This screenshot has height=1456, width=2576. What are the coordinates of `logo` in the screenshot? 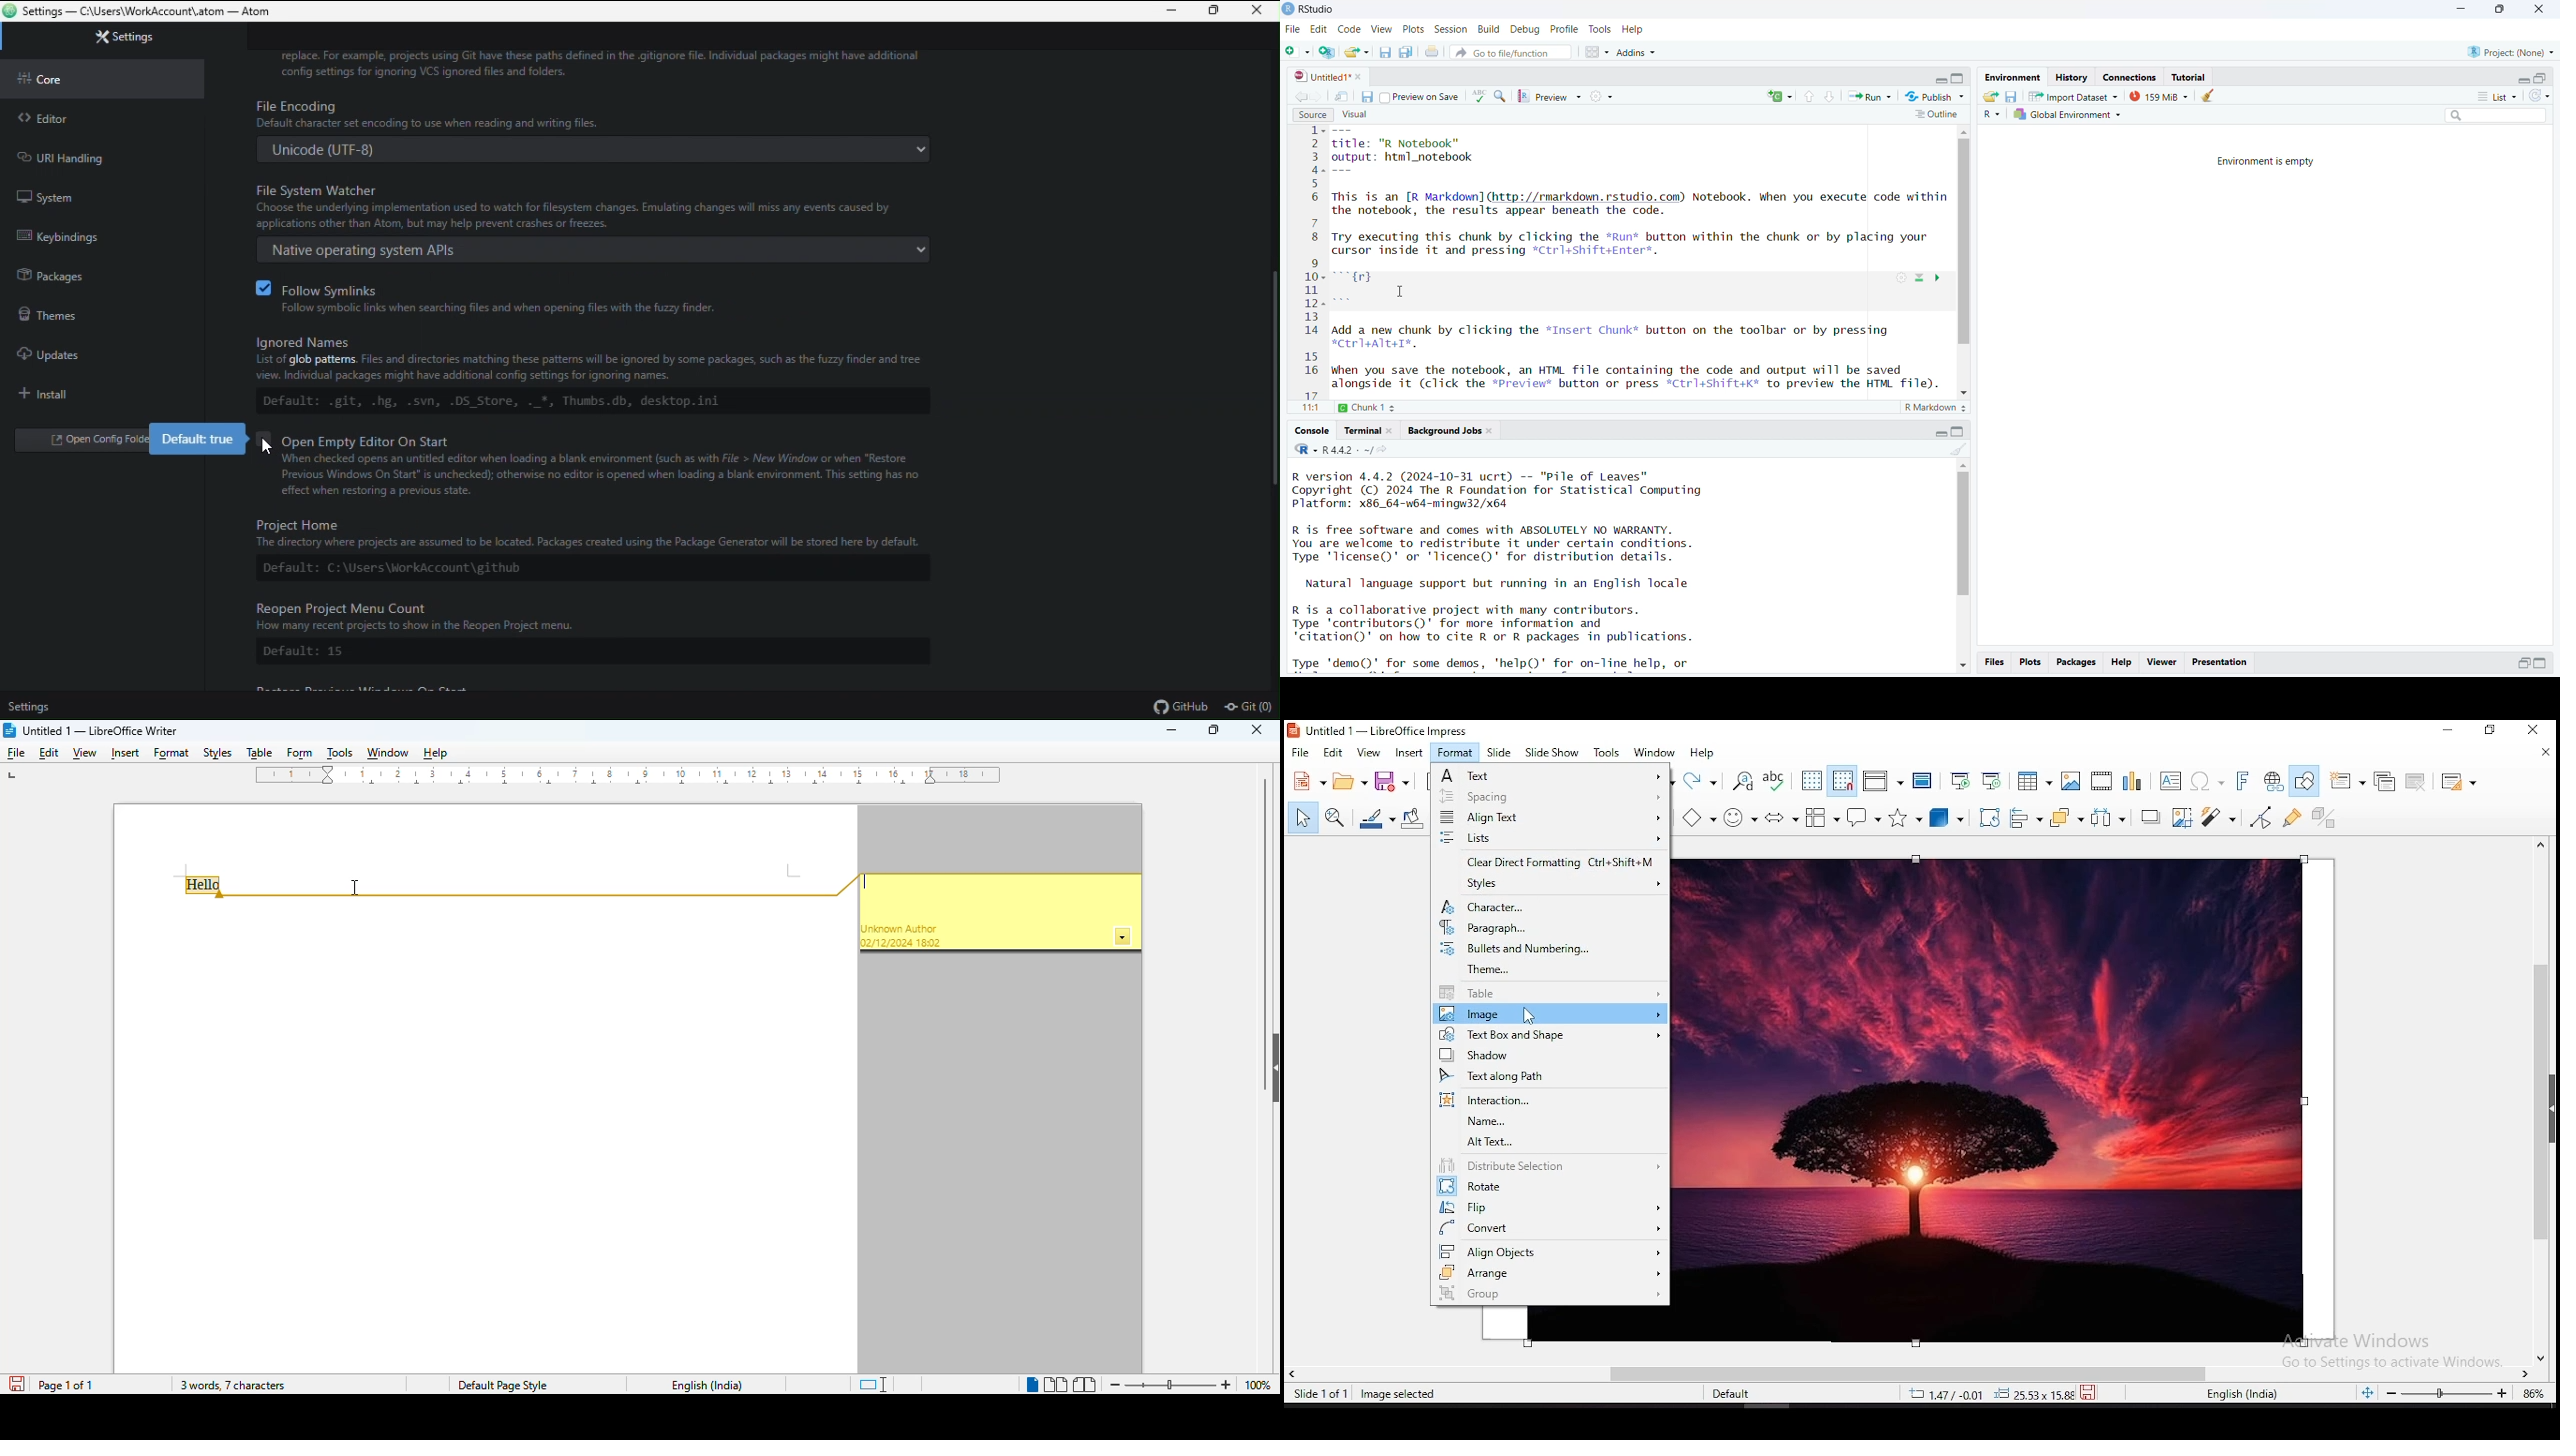 It's located at (10, 730).